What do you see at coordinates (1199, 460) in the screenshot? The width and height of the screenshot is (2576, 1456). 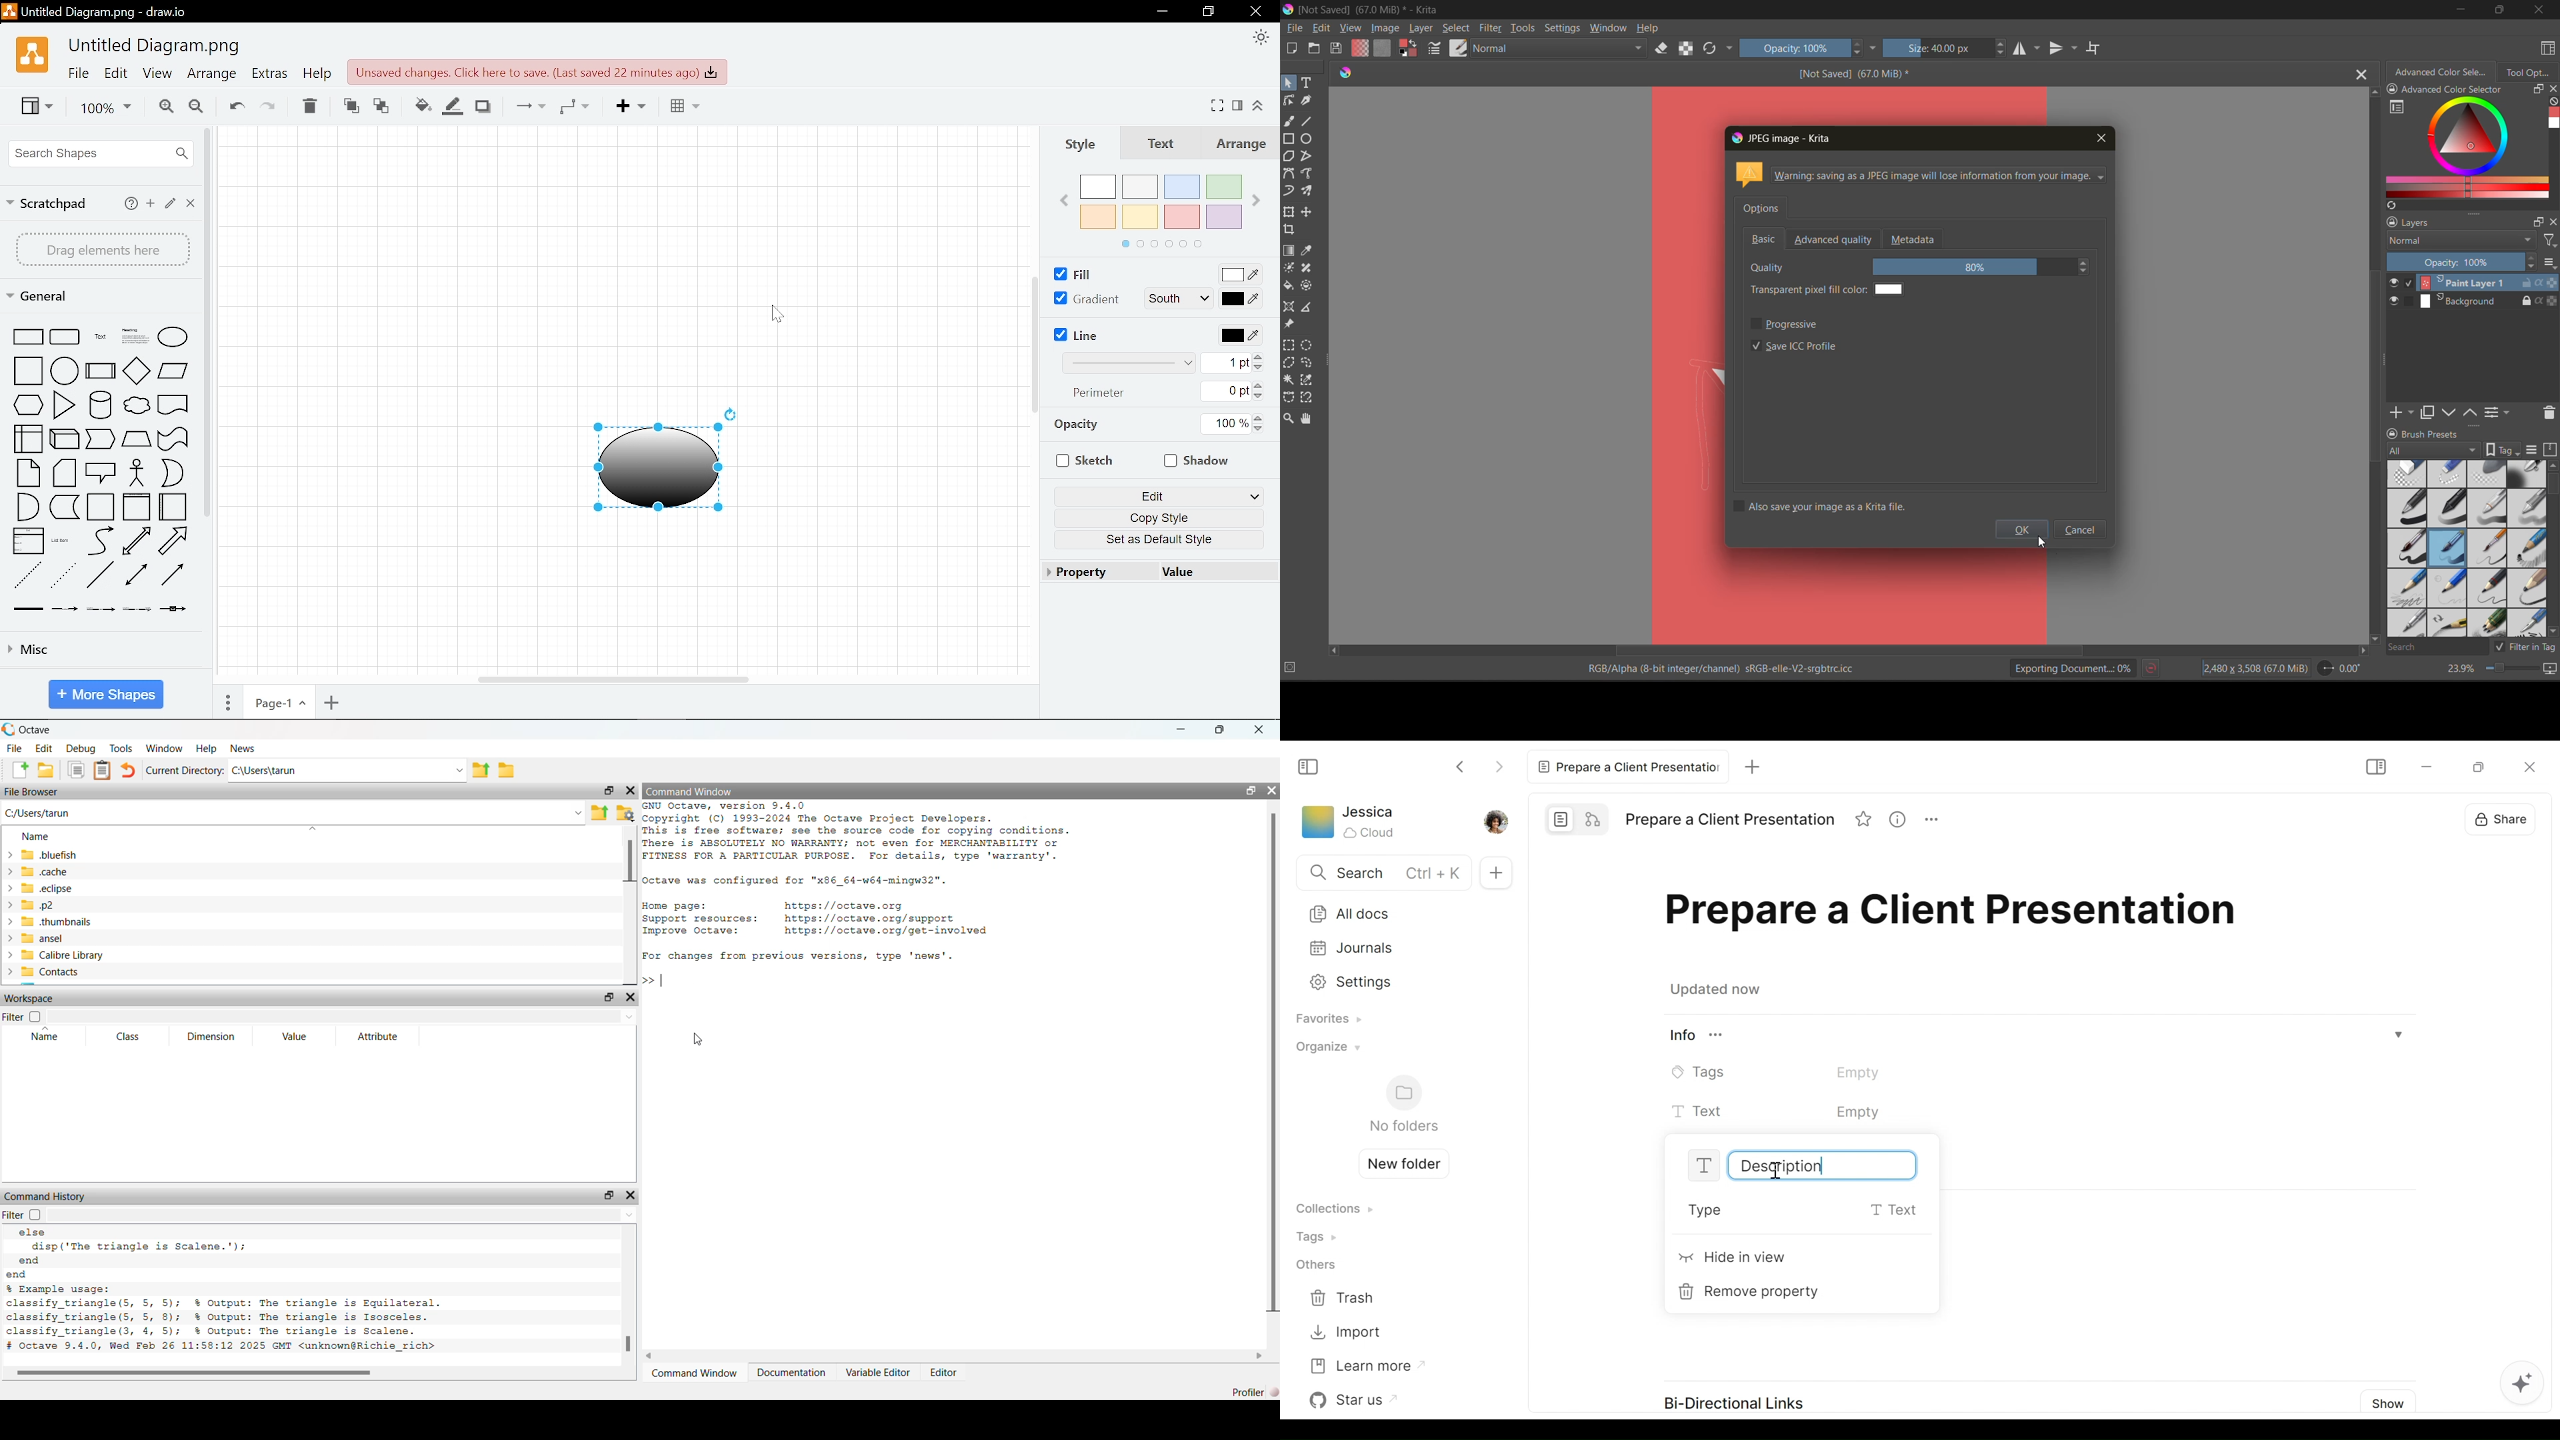 I see `Shadow` at bounding box center [1199, 460].